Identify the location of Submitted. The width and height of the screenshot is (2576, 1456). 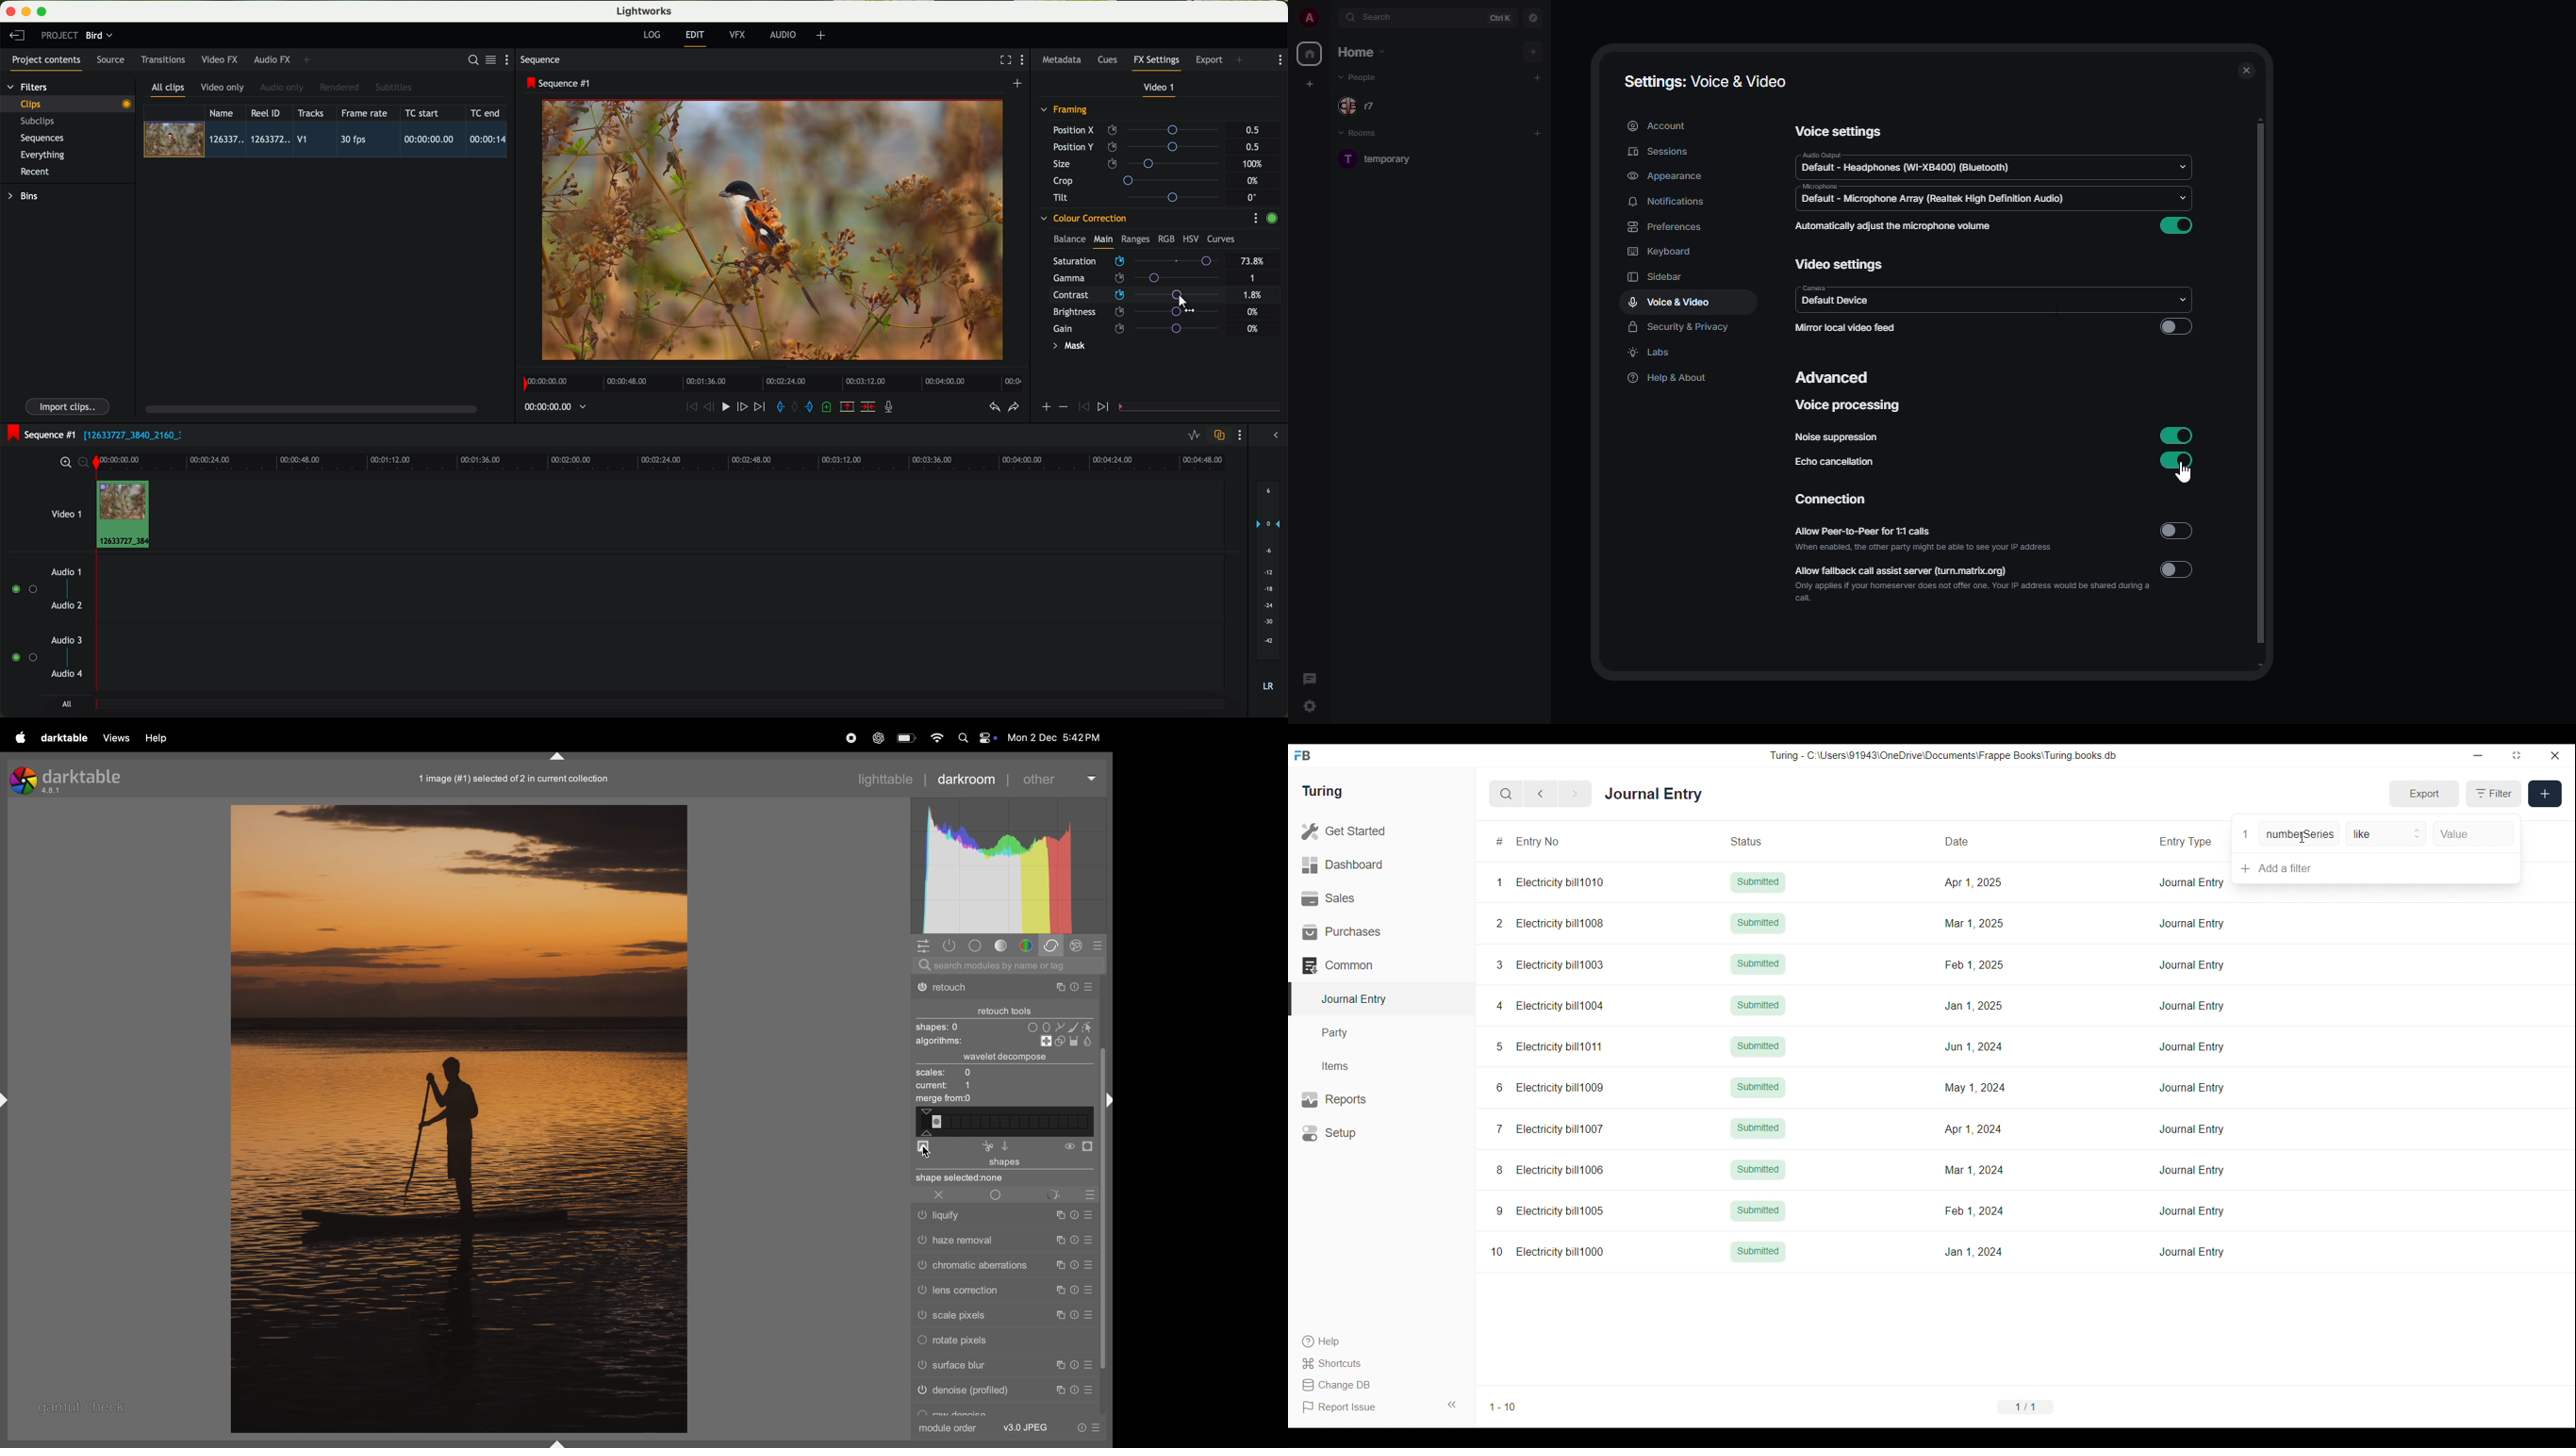
(1758, 965).